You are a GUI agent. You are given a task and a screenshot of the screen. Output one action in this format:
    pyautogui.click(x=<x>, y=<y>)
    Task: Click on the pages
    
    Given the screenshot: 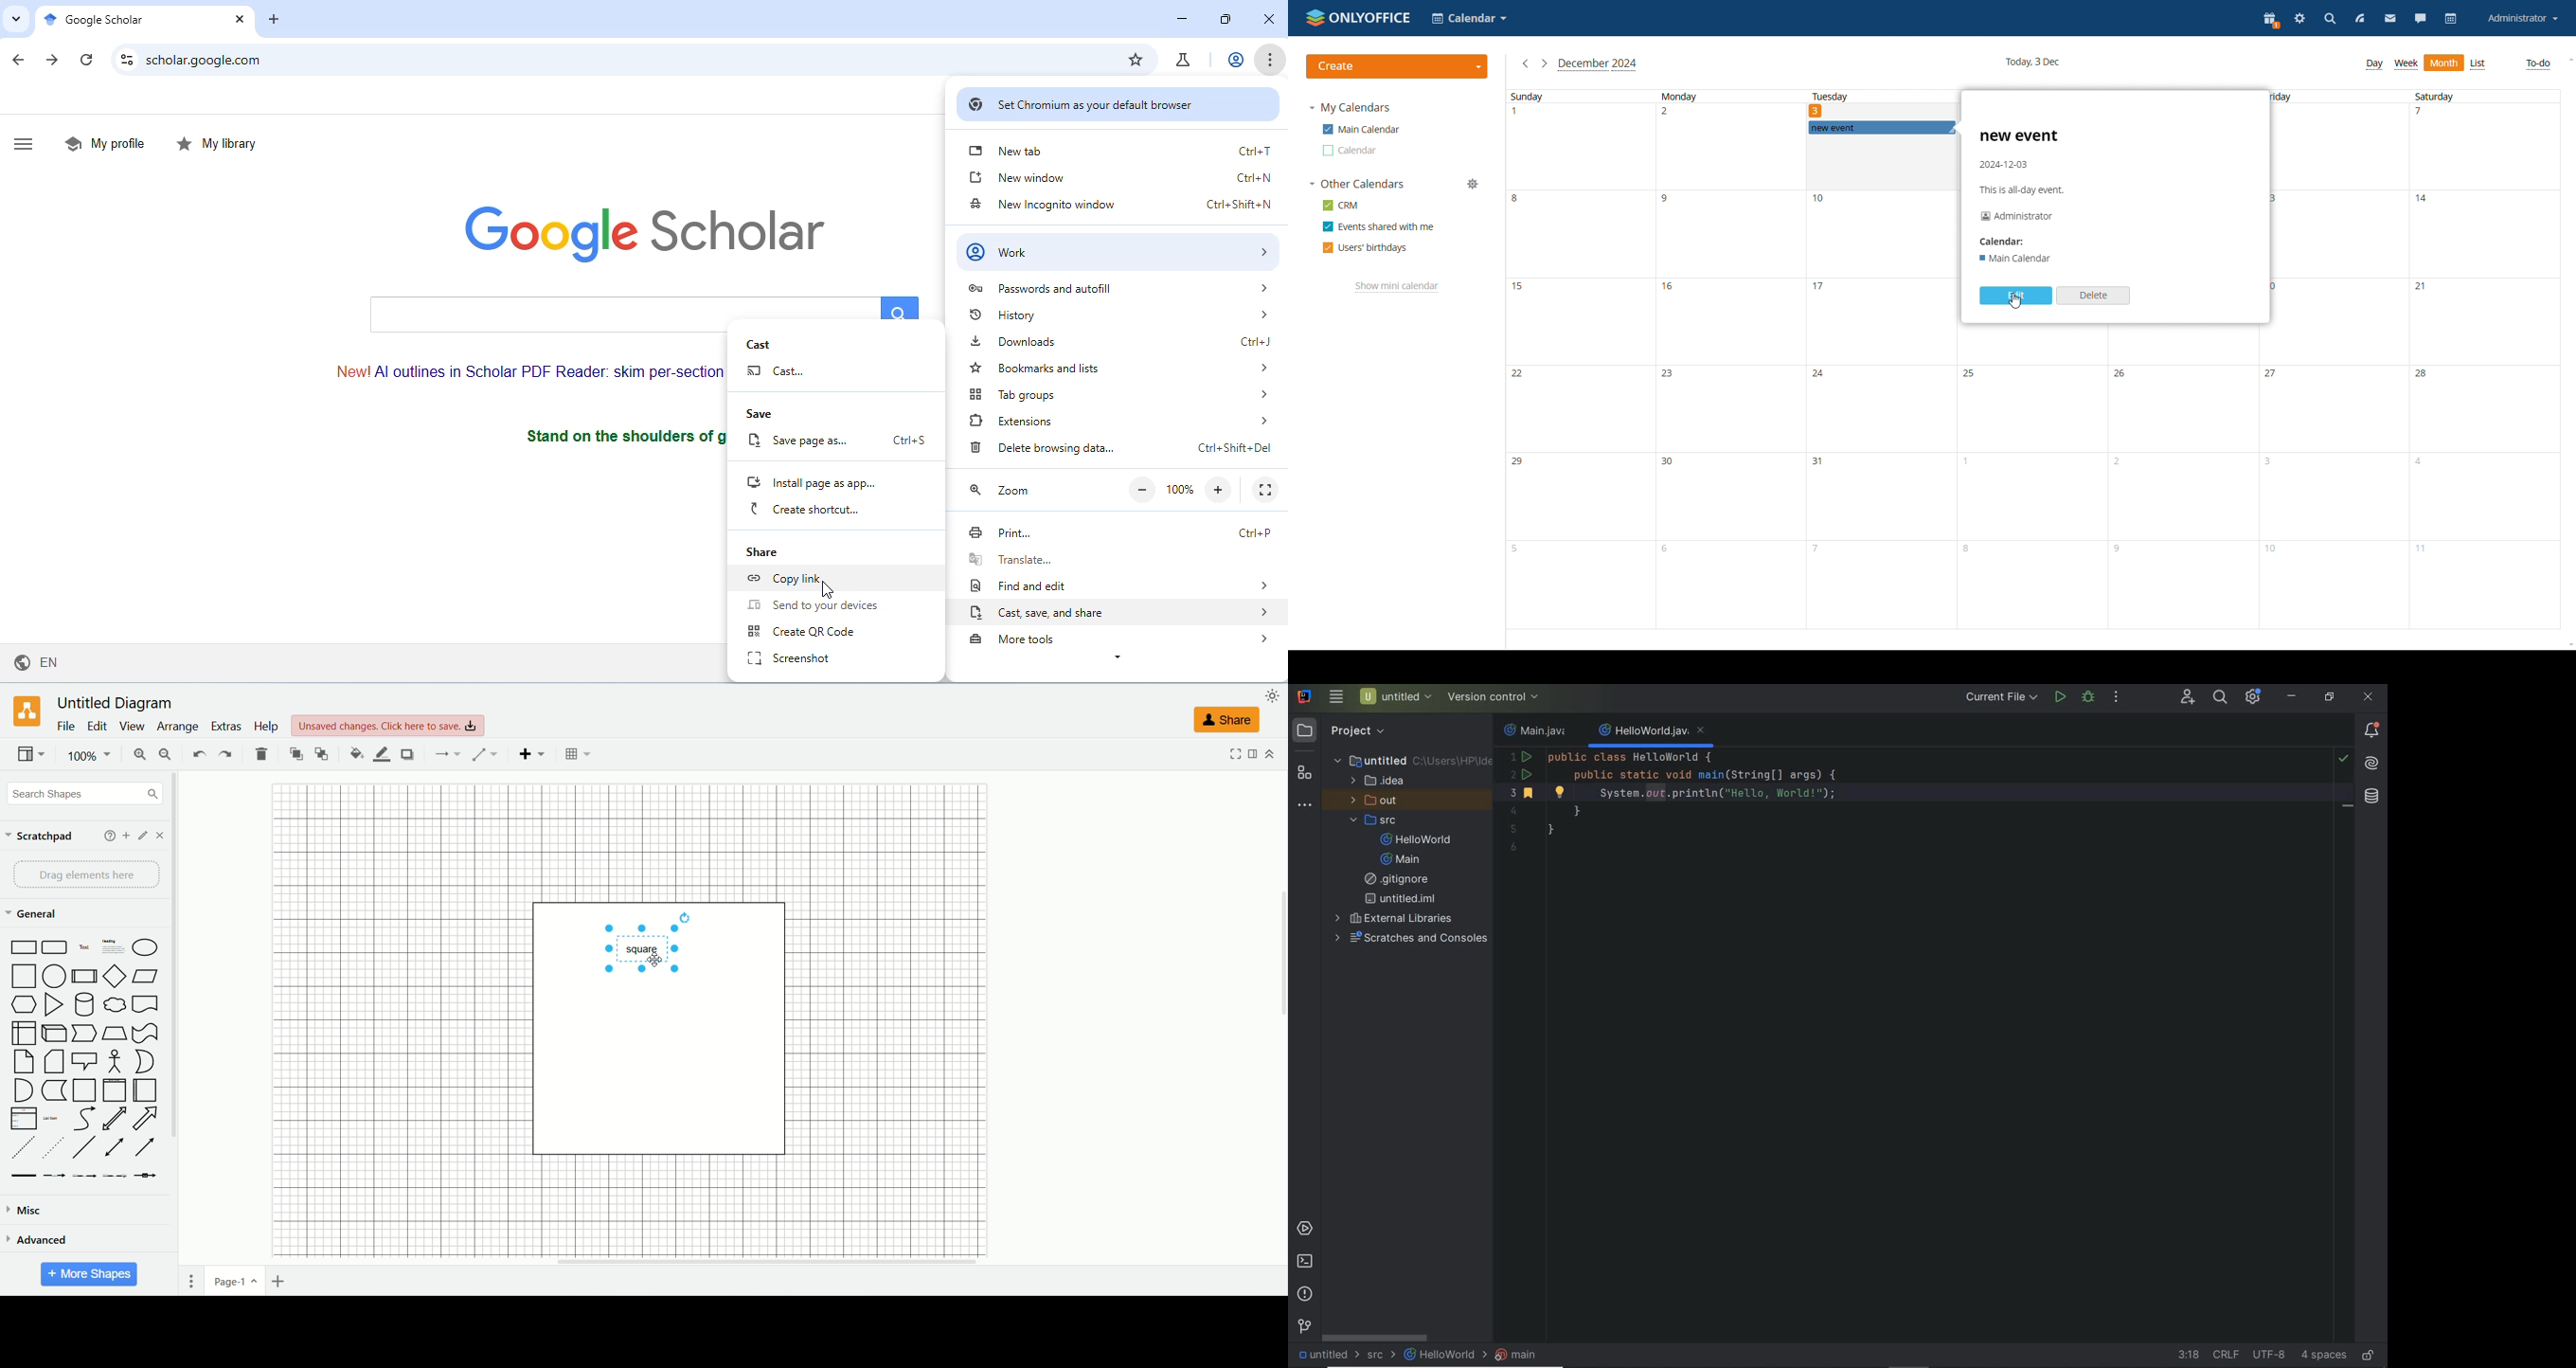 What is the action you would take?
    pyautogui.click(x=191, y=1281)
    